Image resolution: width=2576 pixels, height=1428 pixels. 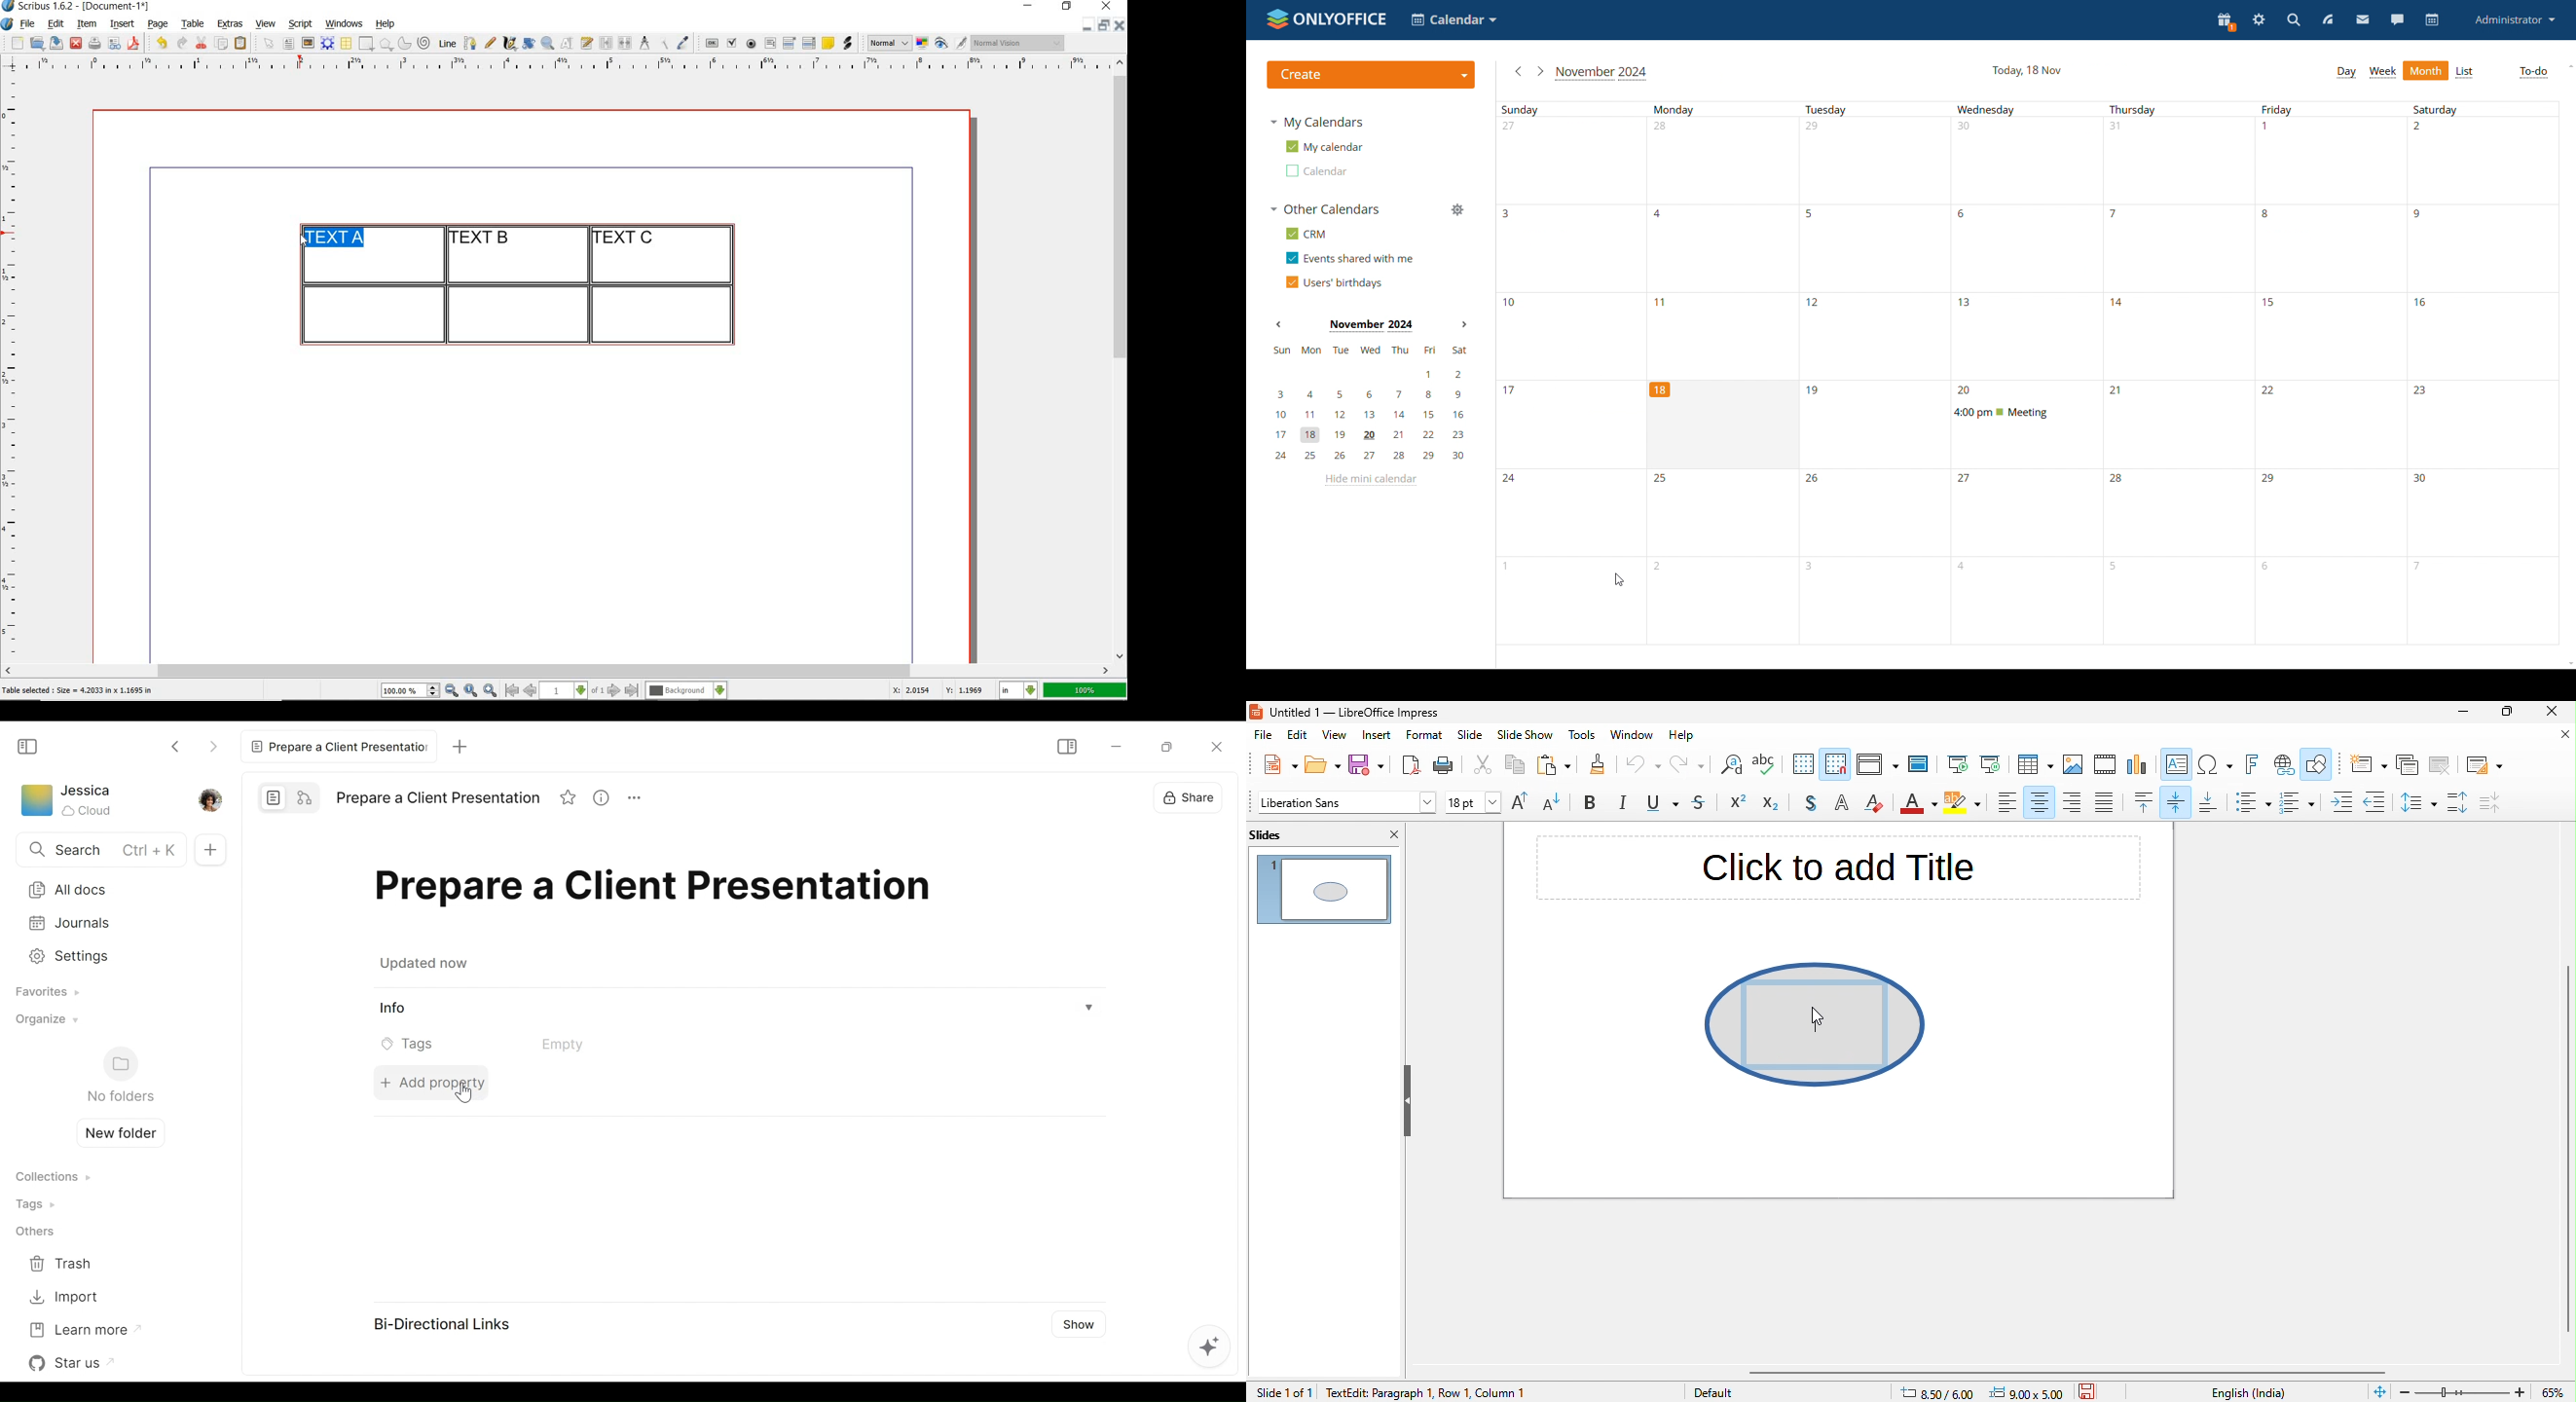 What do you see at coordinates (1066, 746) in the screenshot?
I see `Show/Hide Sidebar` at bounding box center [1066, 746].